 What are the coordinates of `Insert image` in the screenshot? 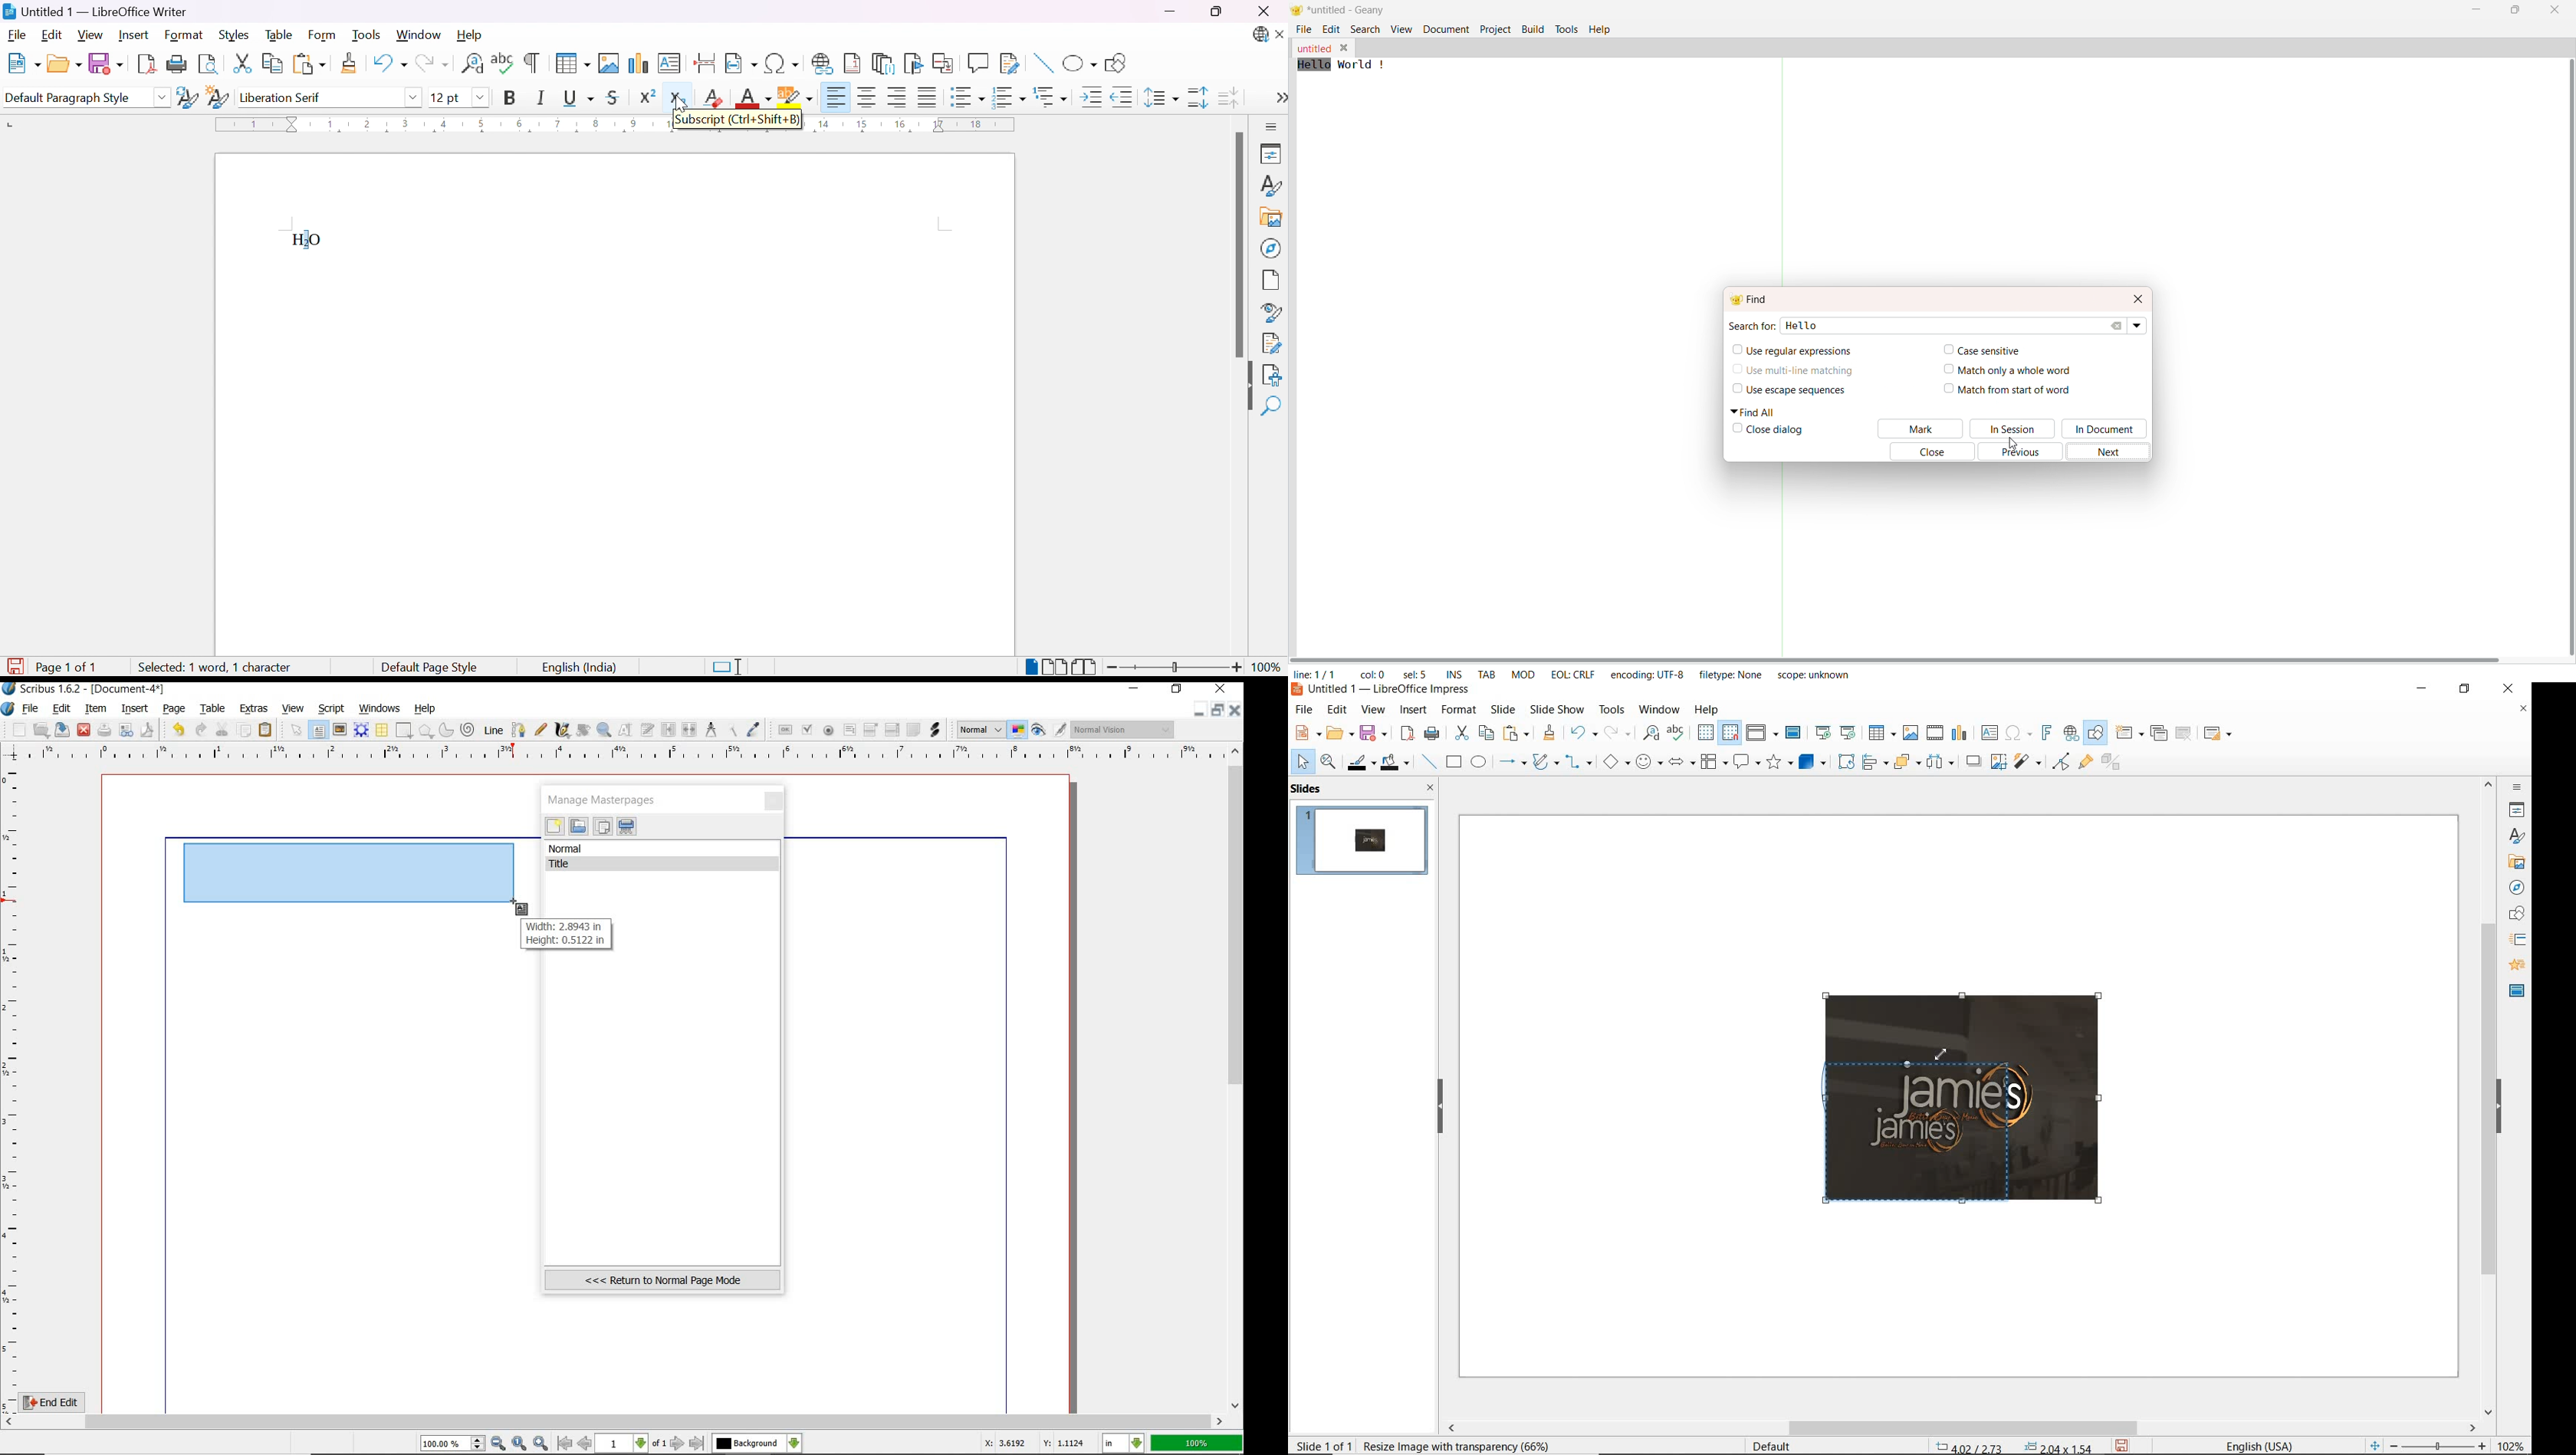 It's located at (1272, 219).